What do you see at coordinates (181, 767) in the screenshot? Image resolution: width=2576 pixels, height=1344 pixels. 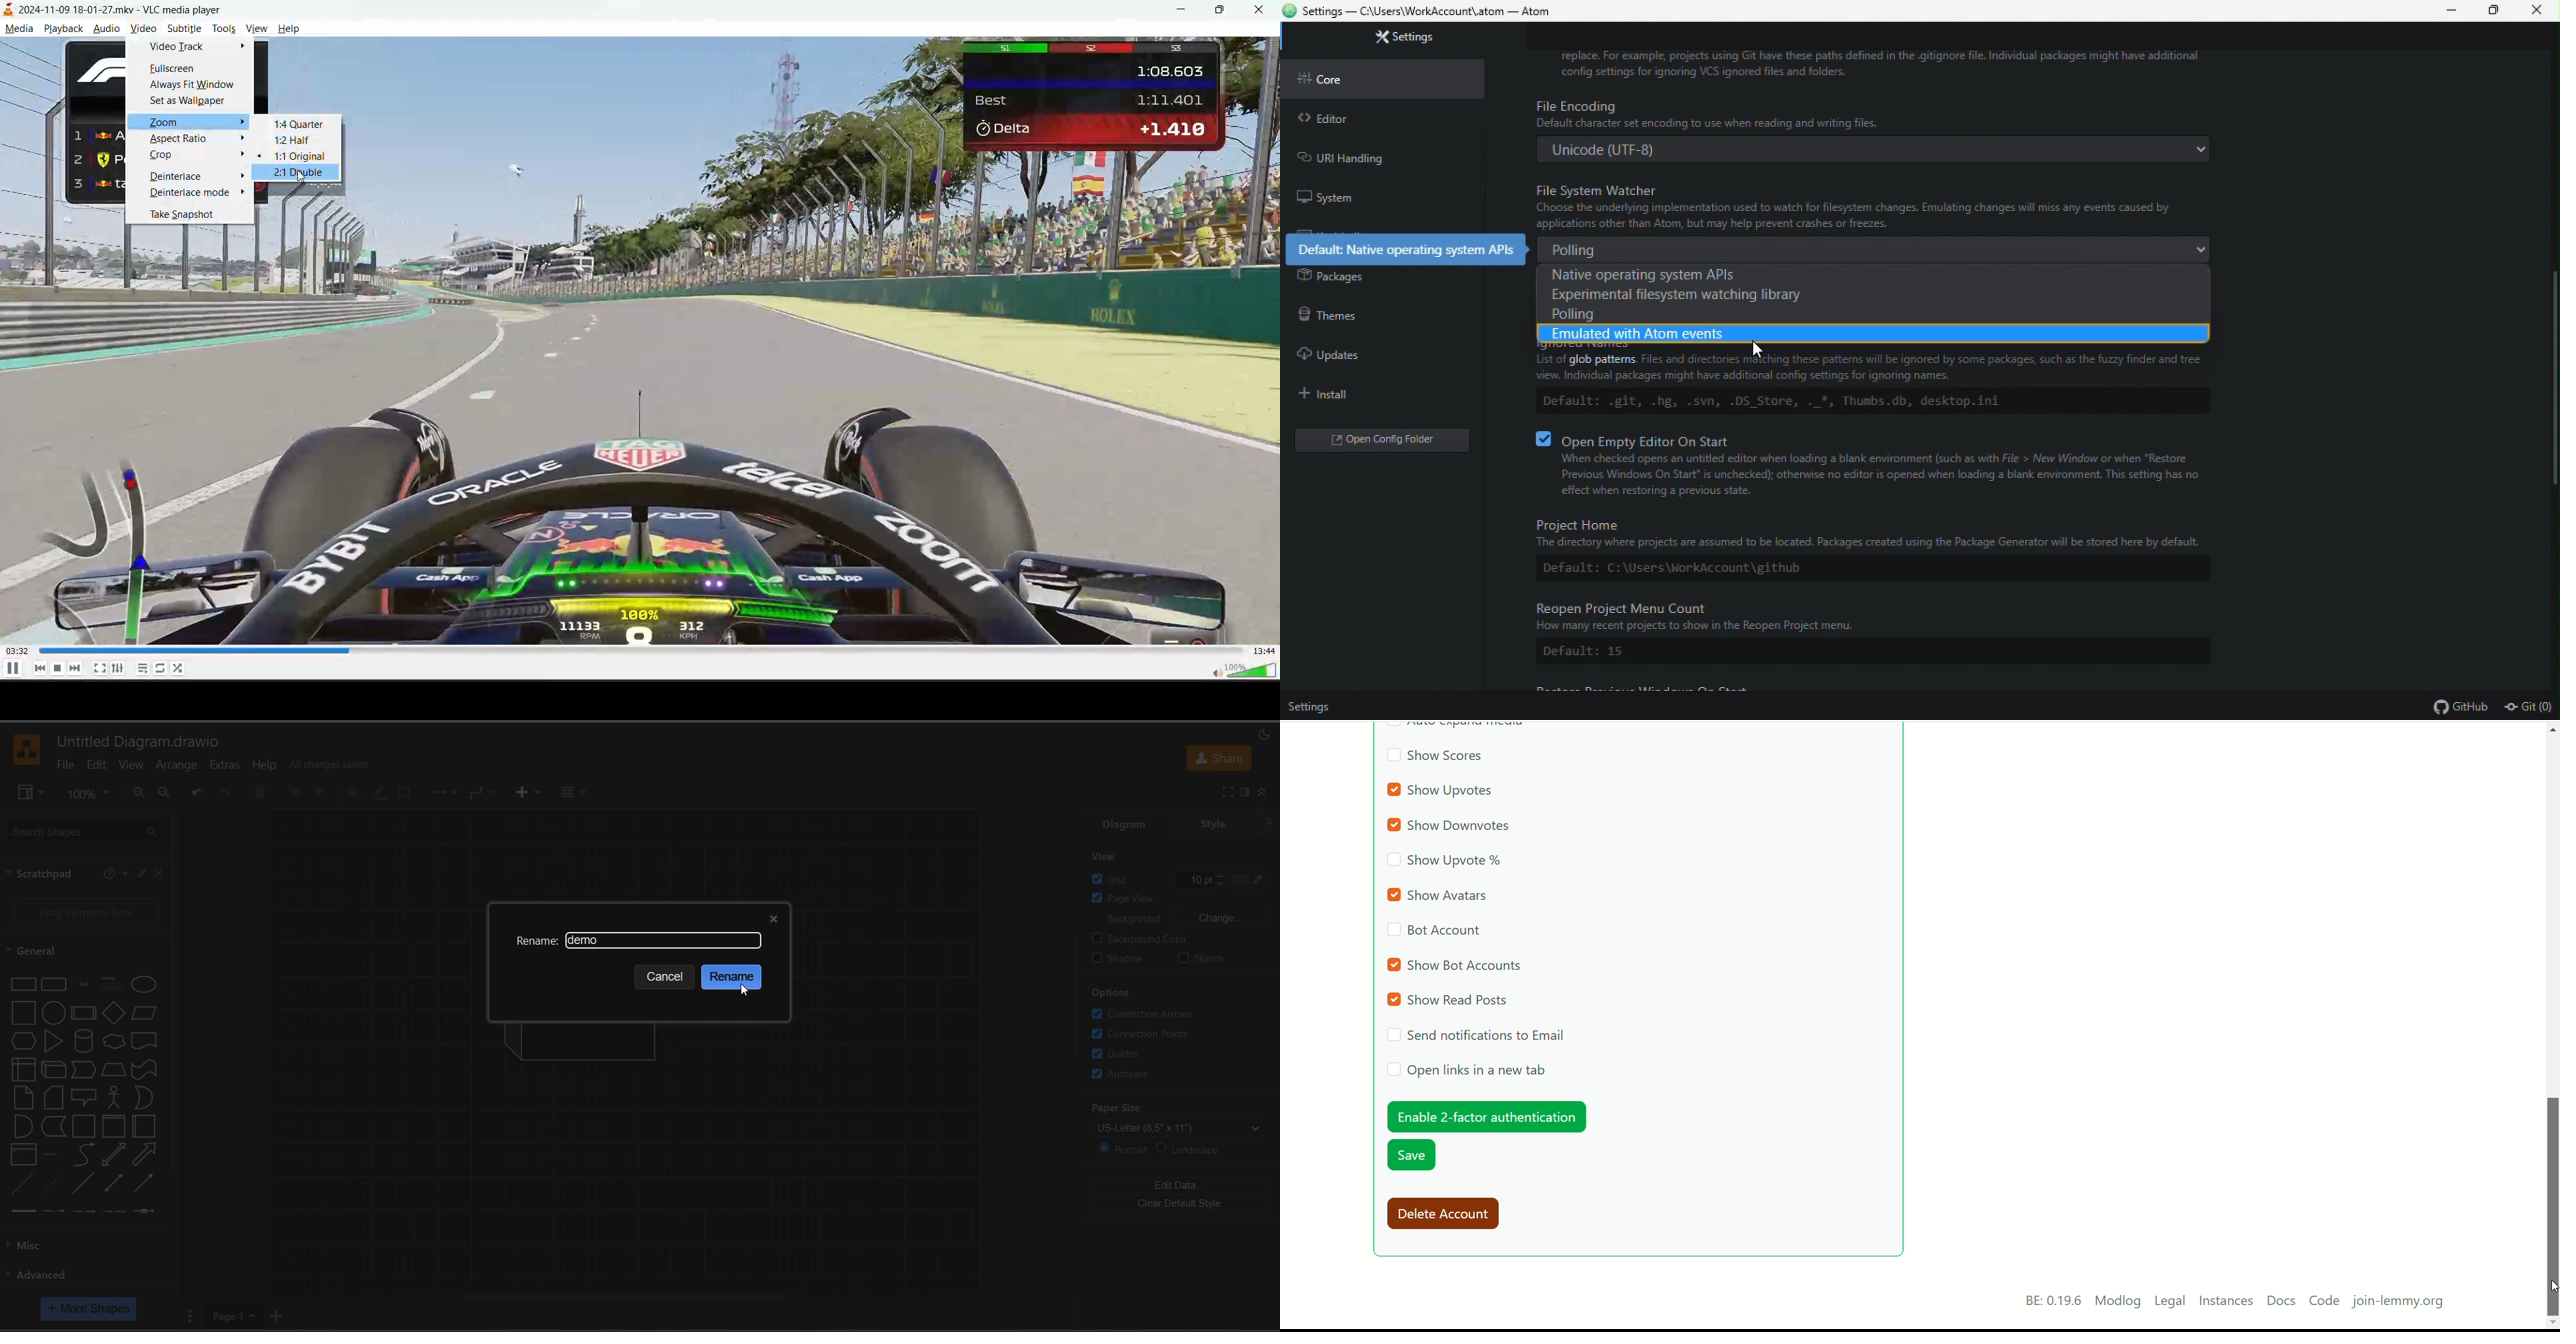 I see `arrange` at bounding box center [181, 767].